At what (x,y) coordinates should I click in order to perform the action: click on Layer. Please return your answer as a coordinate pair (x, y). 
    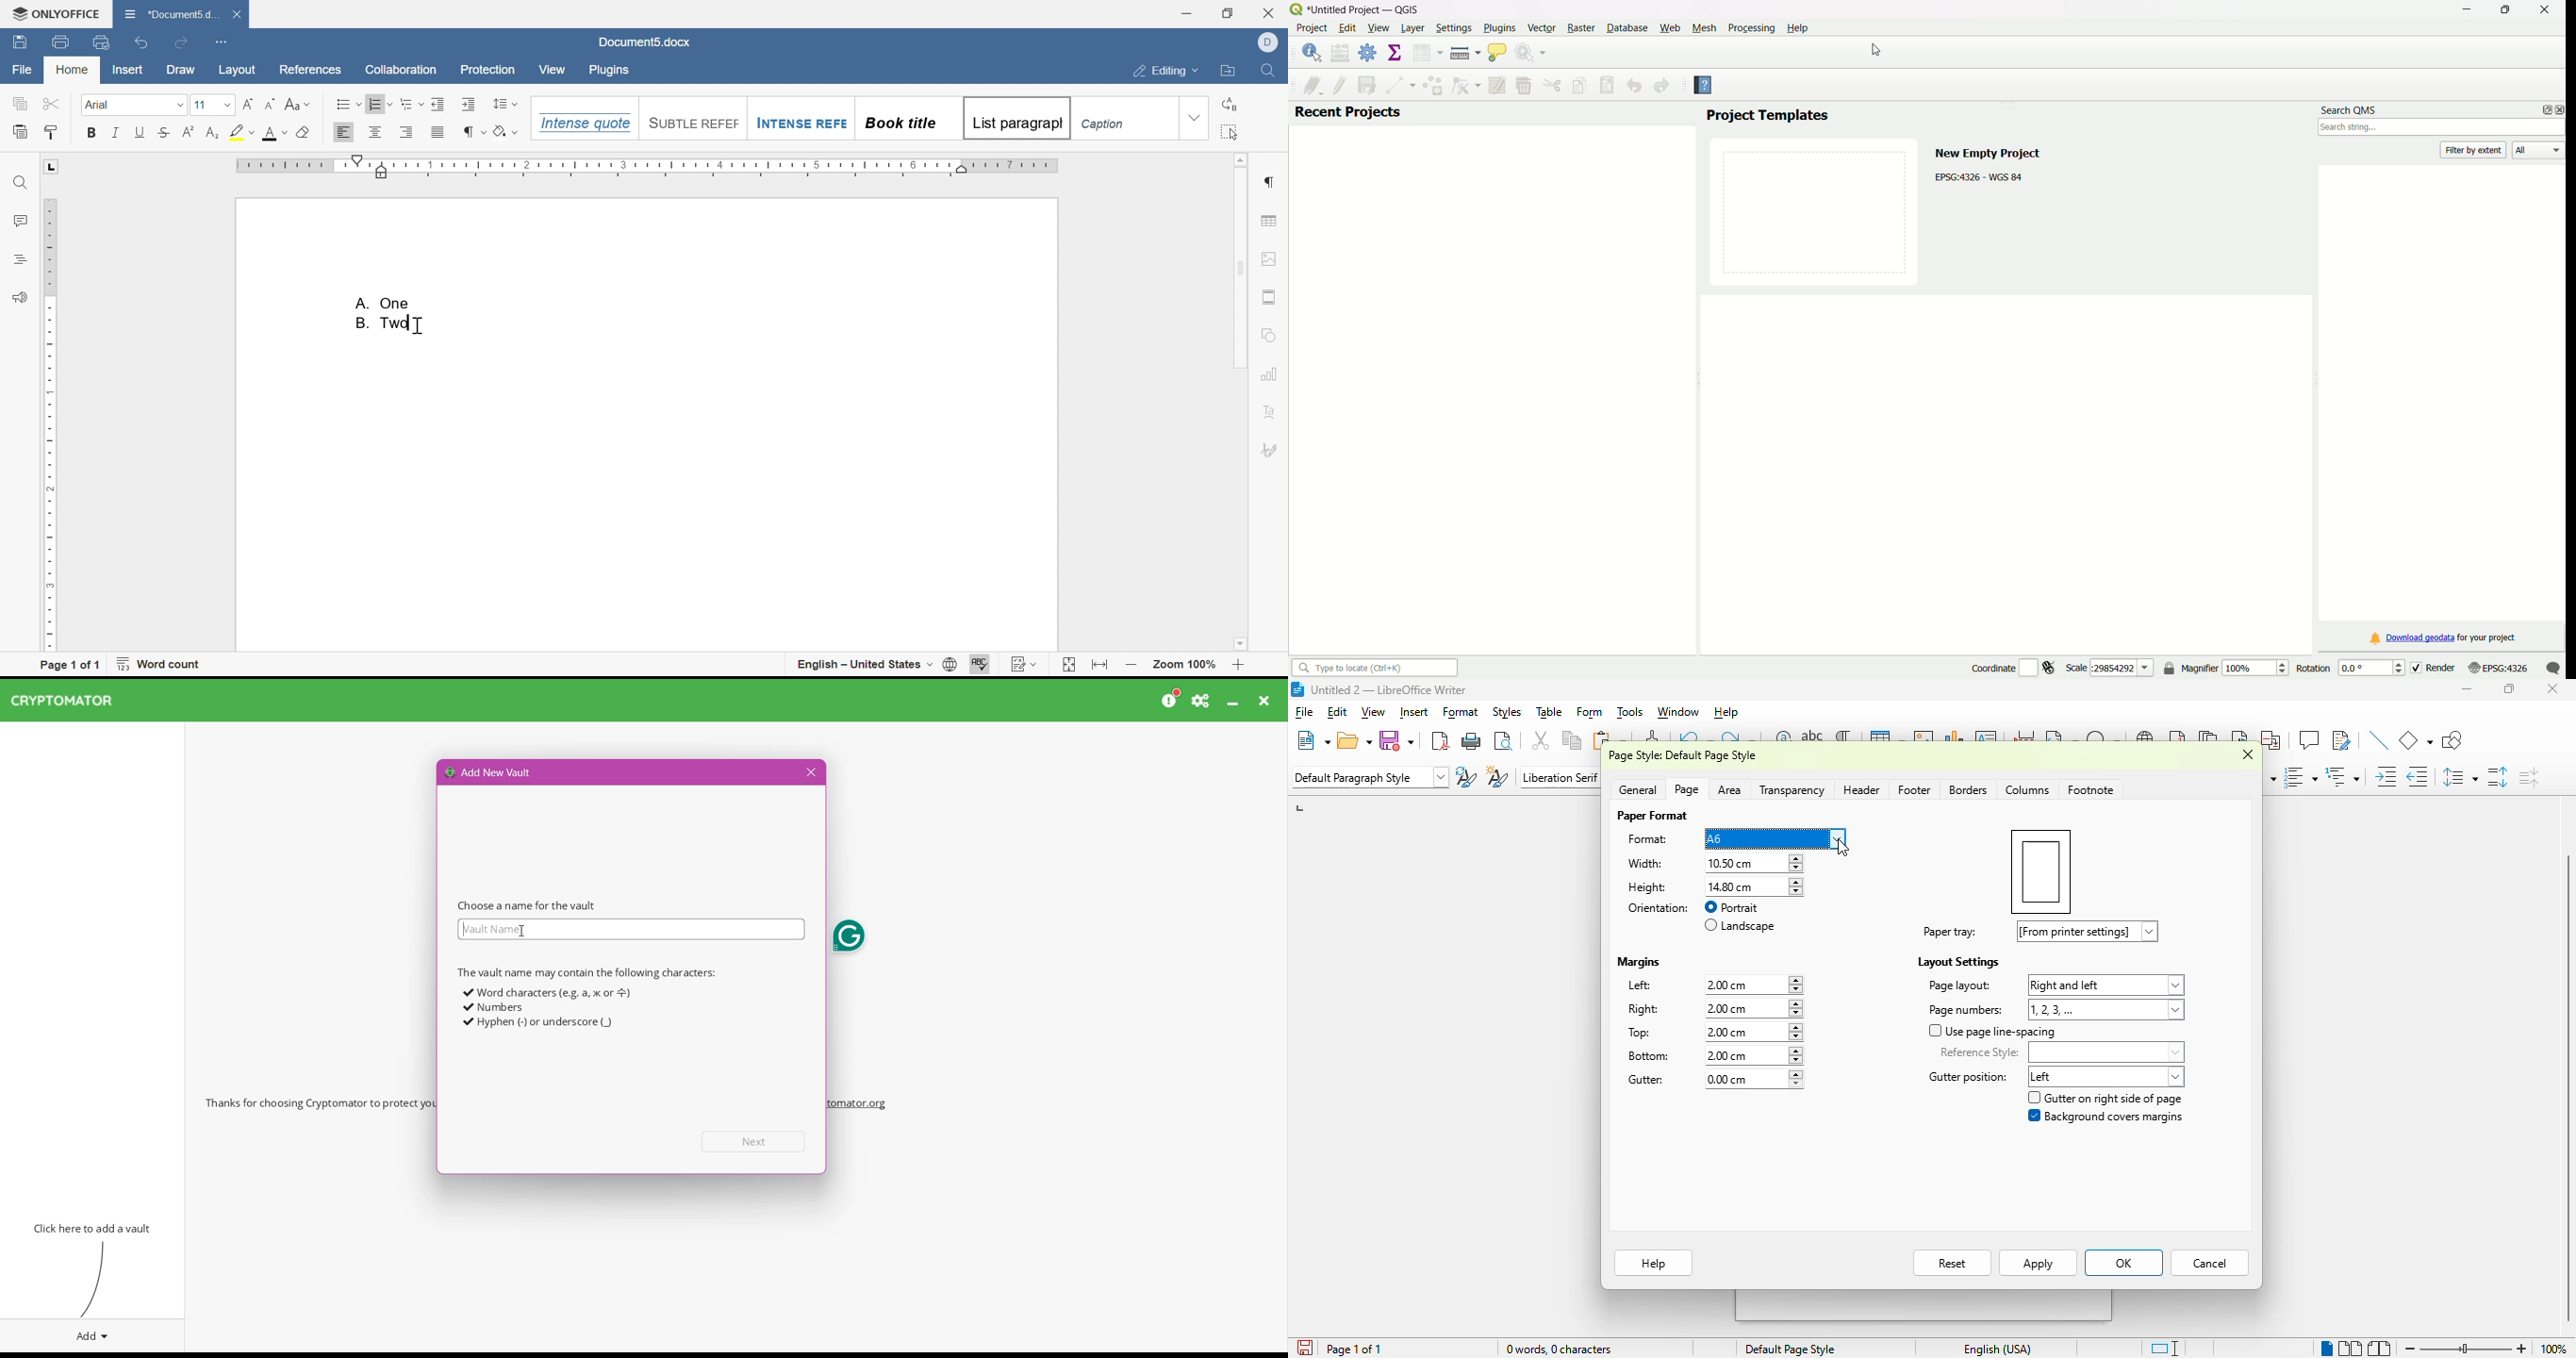
    Looking at the image, I should click on (1412, 29).